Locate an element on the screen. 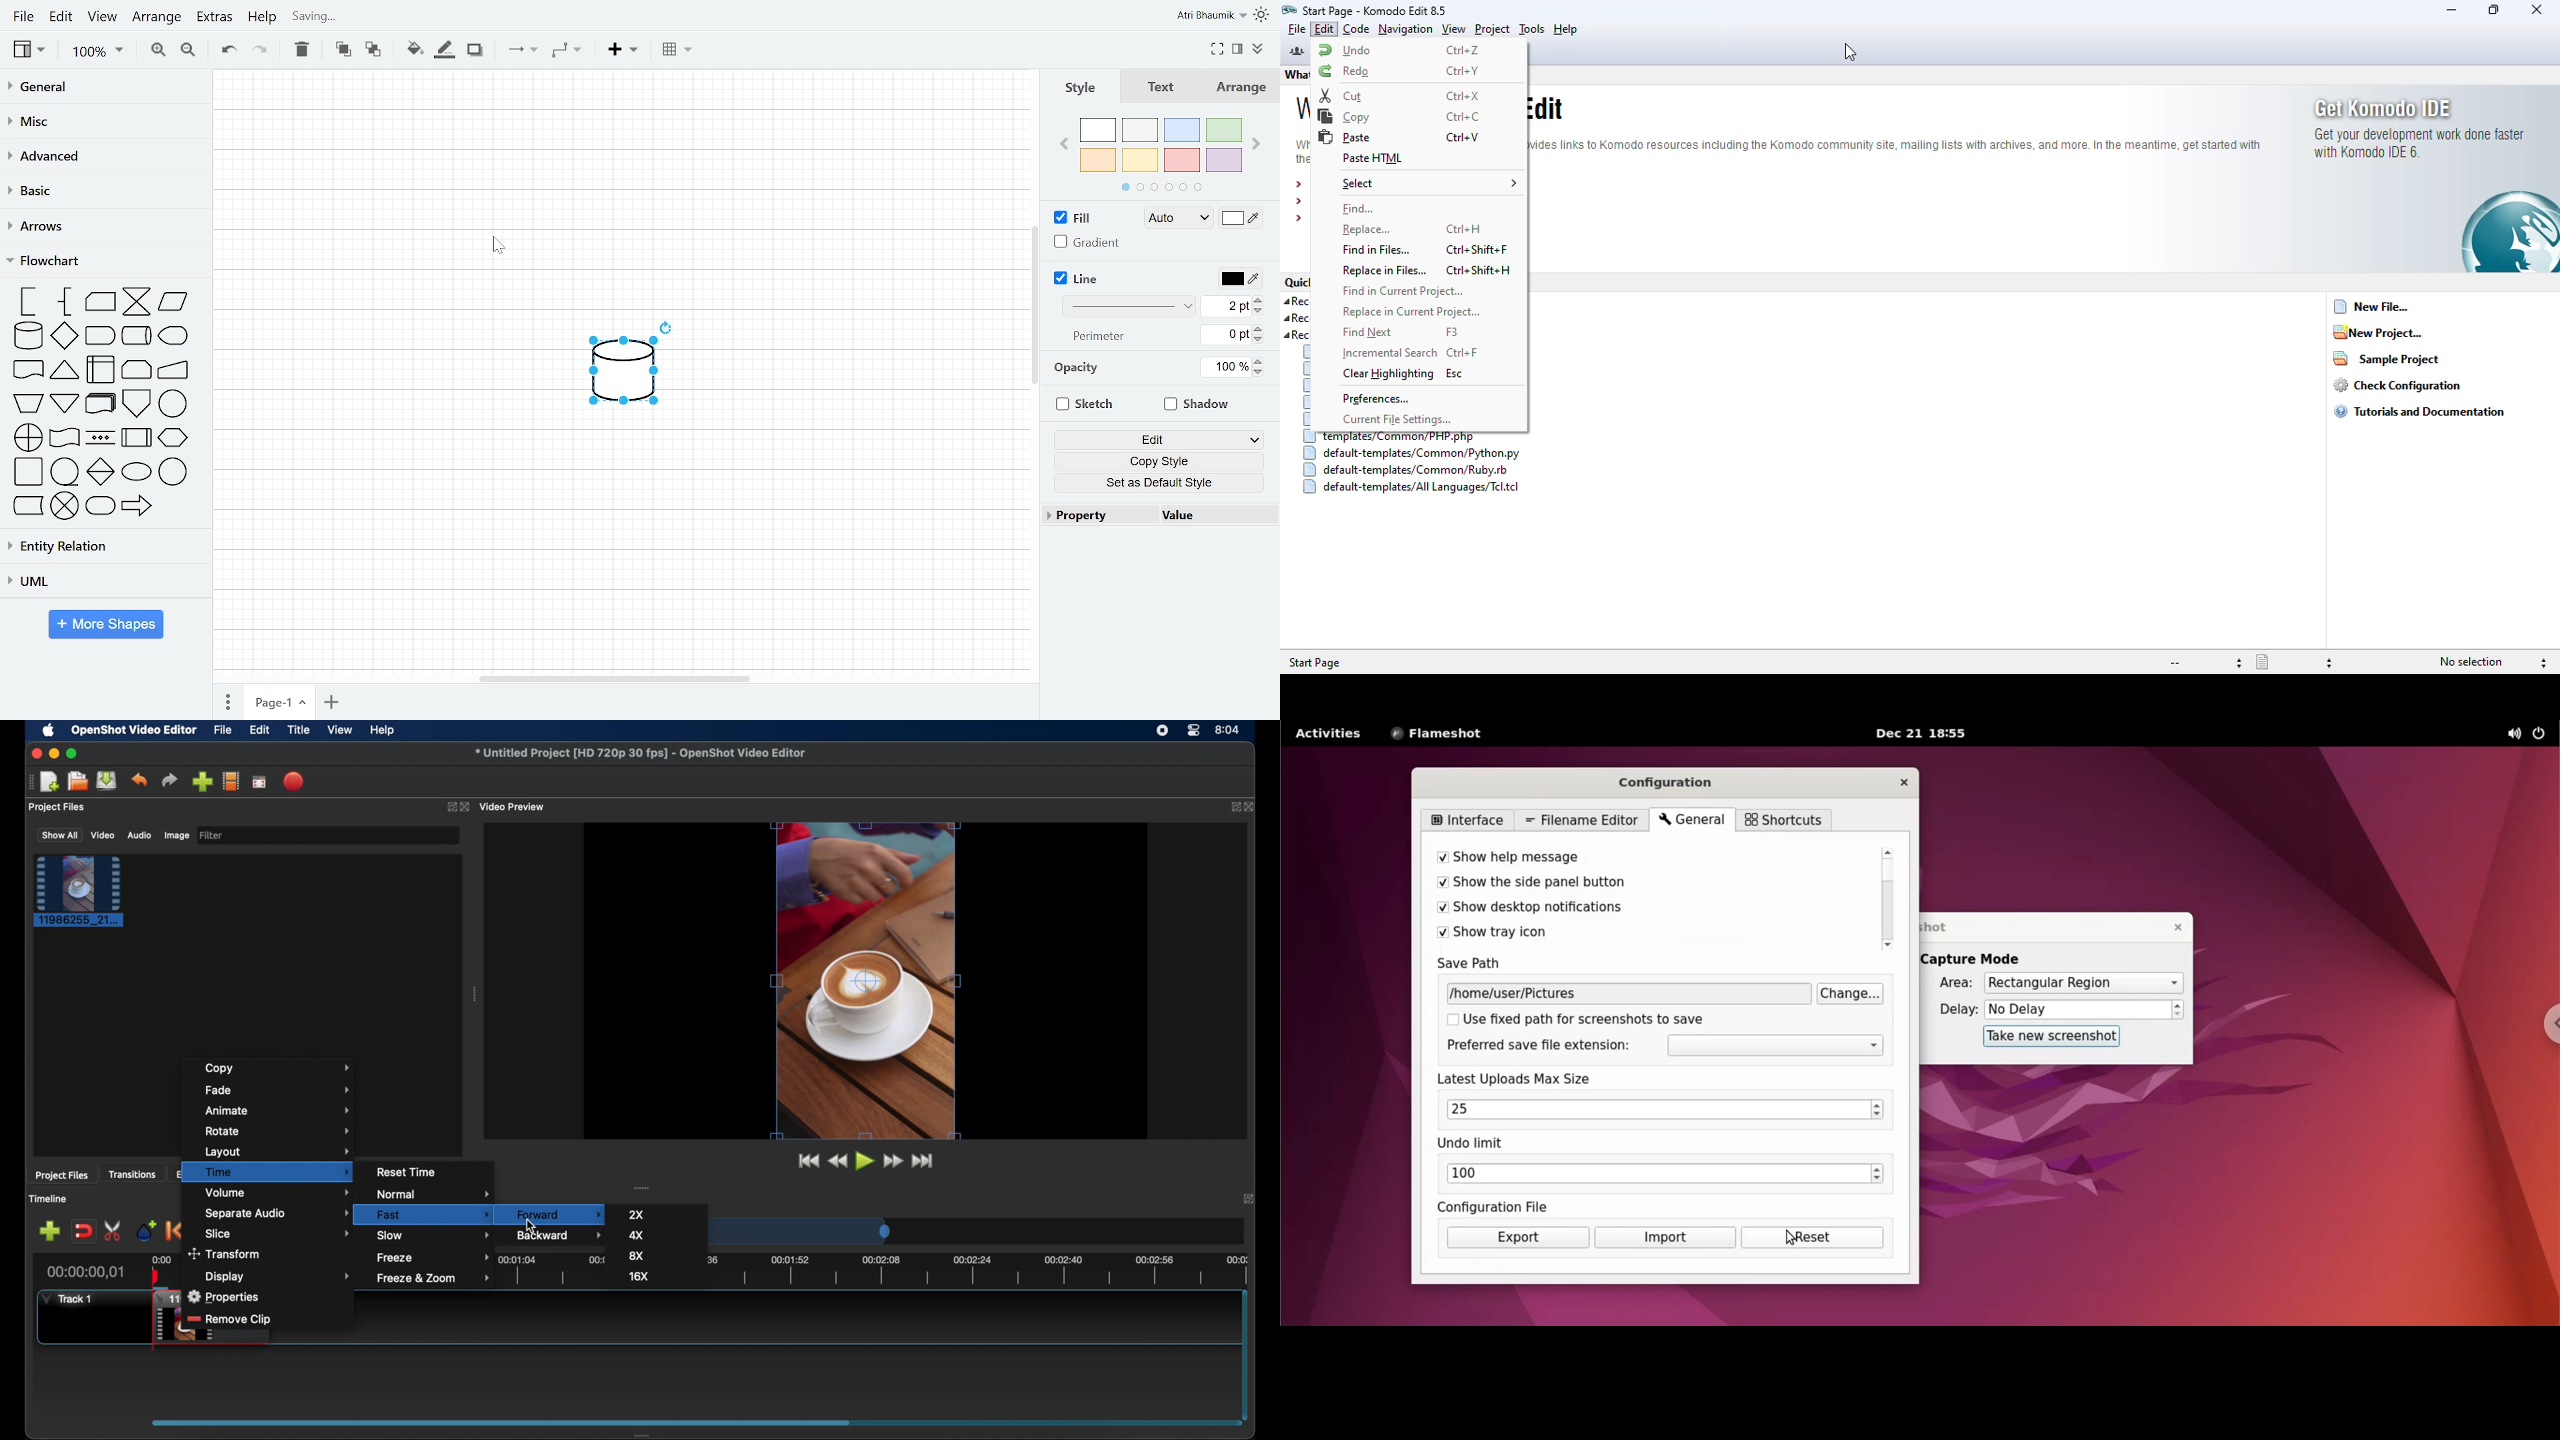 The image size is (2576, 1456). green is located at coordinates (1227, 131).